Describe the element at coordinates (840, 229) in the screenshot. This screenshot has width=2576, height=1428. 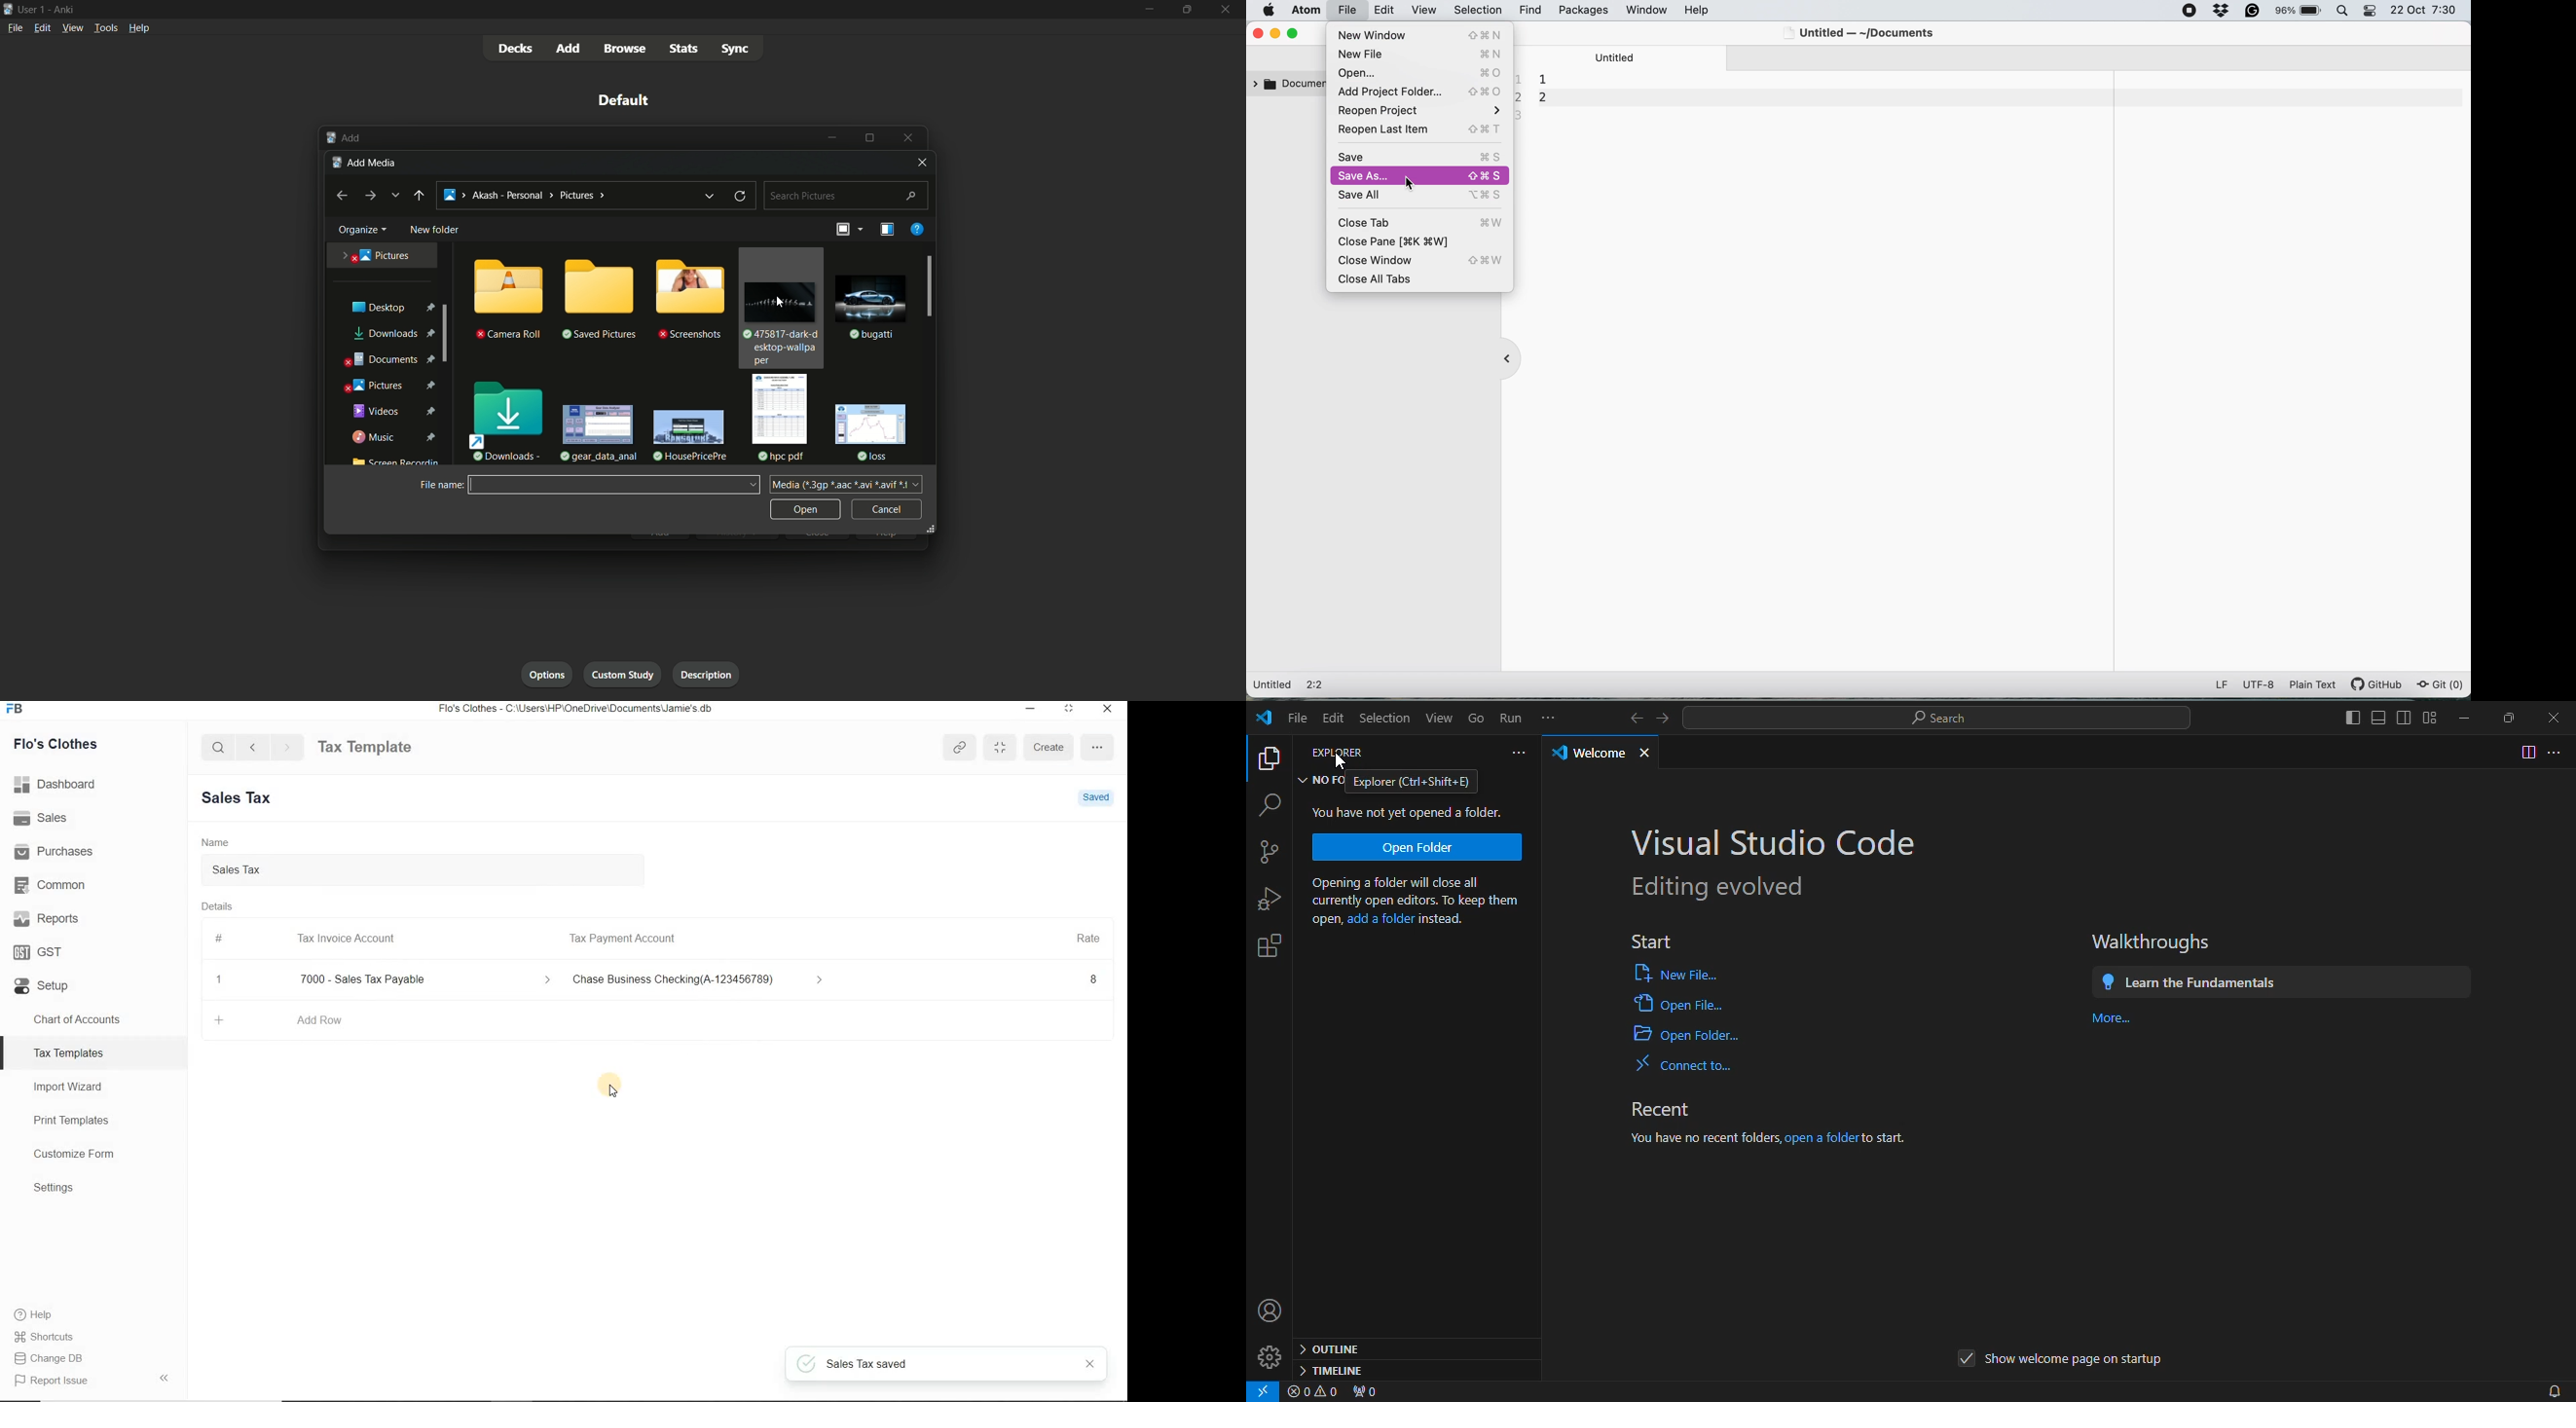
I see `change the view` at that location.